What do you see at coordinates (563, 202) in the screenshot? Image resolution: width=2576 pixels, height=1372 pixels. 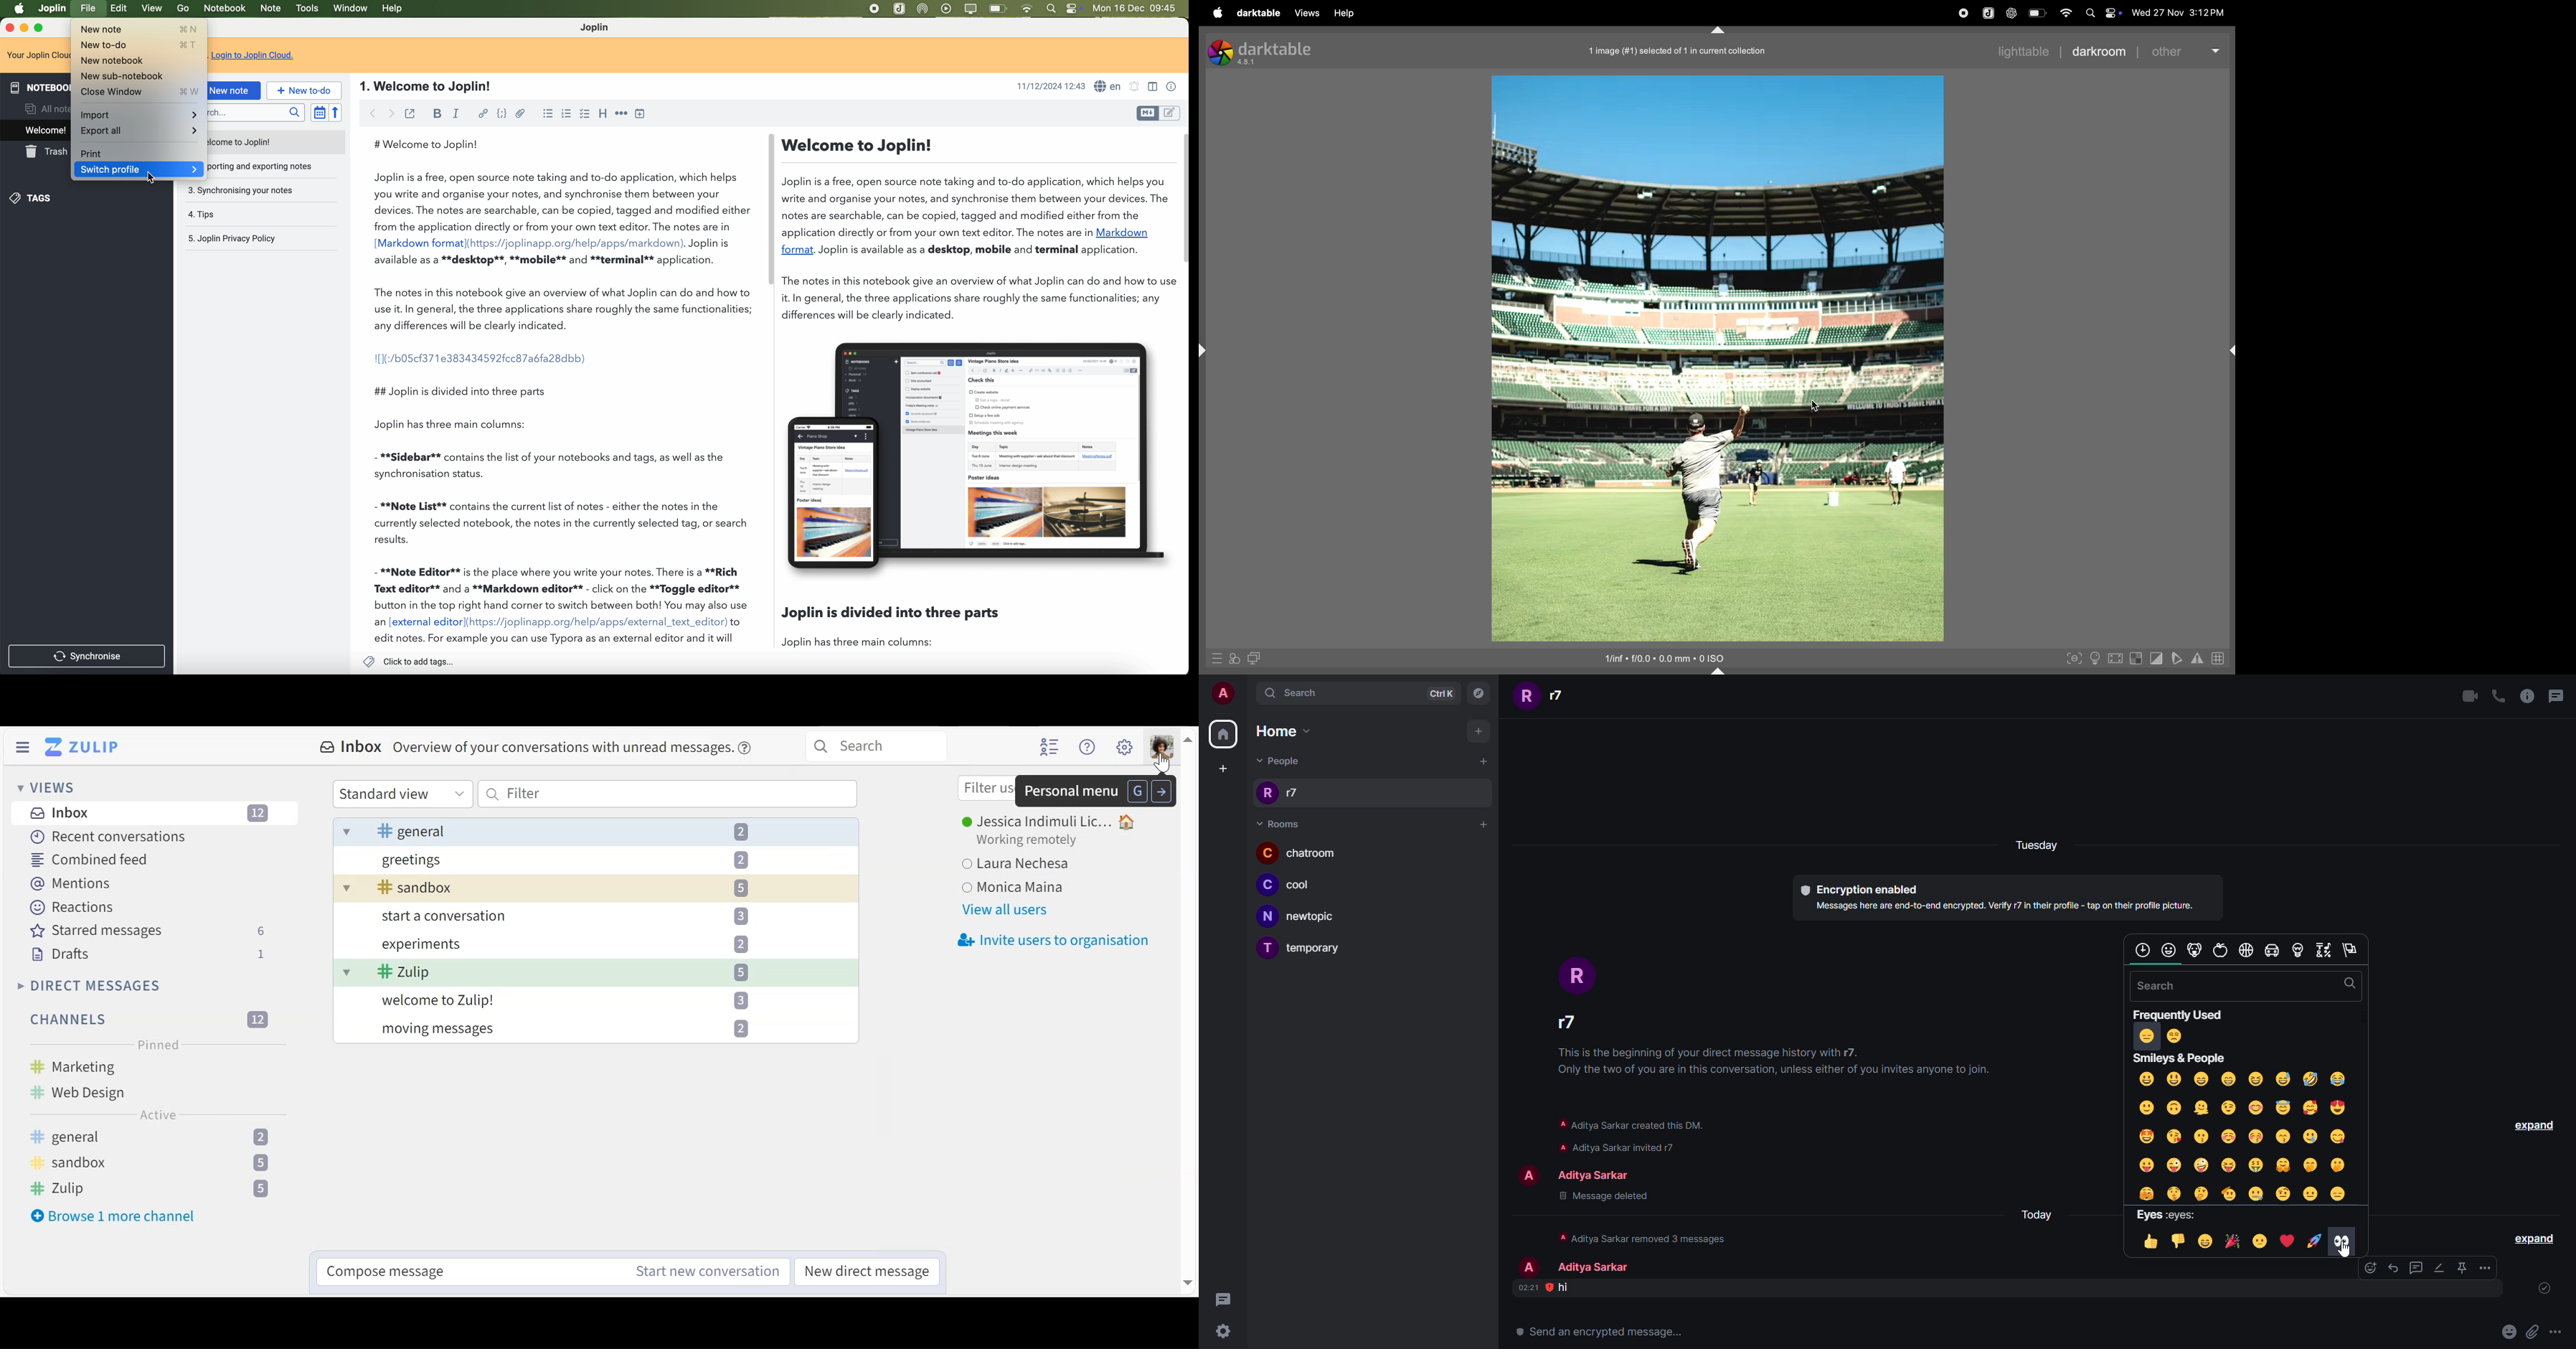 I see `Joplin is a free, open source note taking and to-do application, which helps
you write and organise your notes, and synchronise them between your
devices. The notes are searchable, can be copied, tagged and modified either
from the application directly or from your own text editor. The notes are in` at bounding box center [563, 202].